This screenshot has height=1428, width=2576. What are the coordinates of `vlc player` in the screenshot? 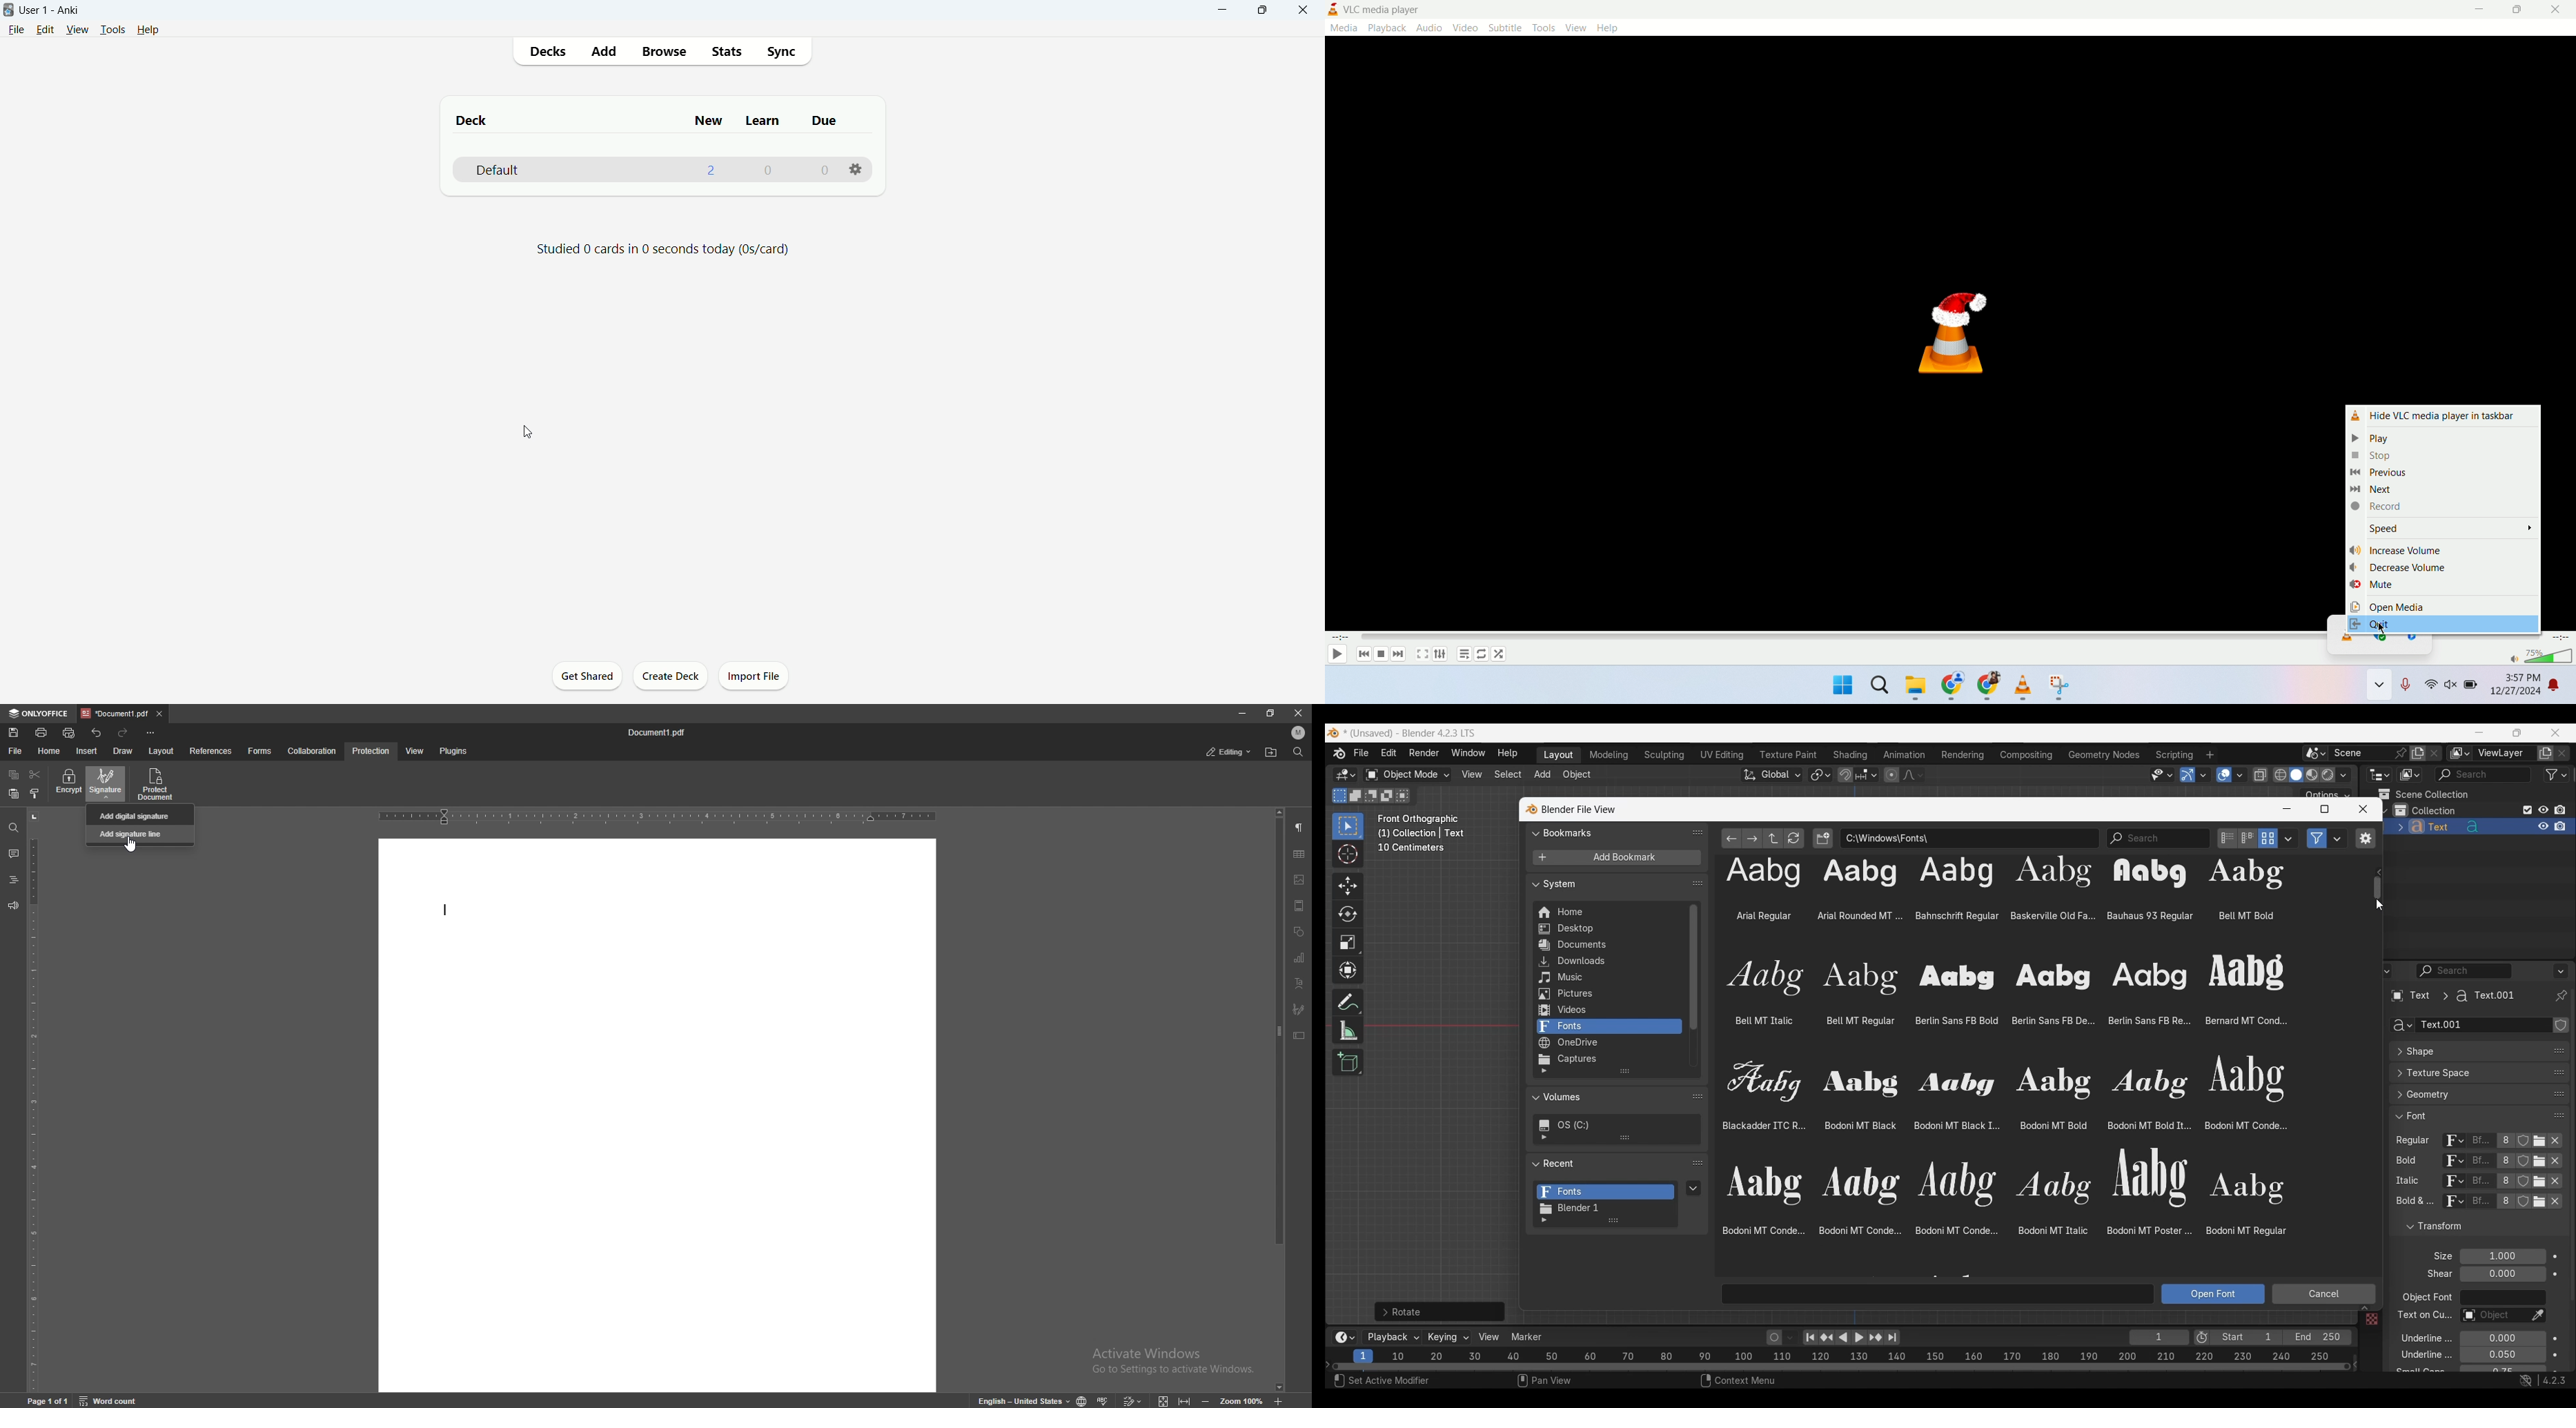 It's located at (2024, 687).